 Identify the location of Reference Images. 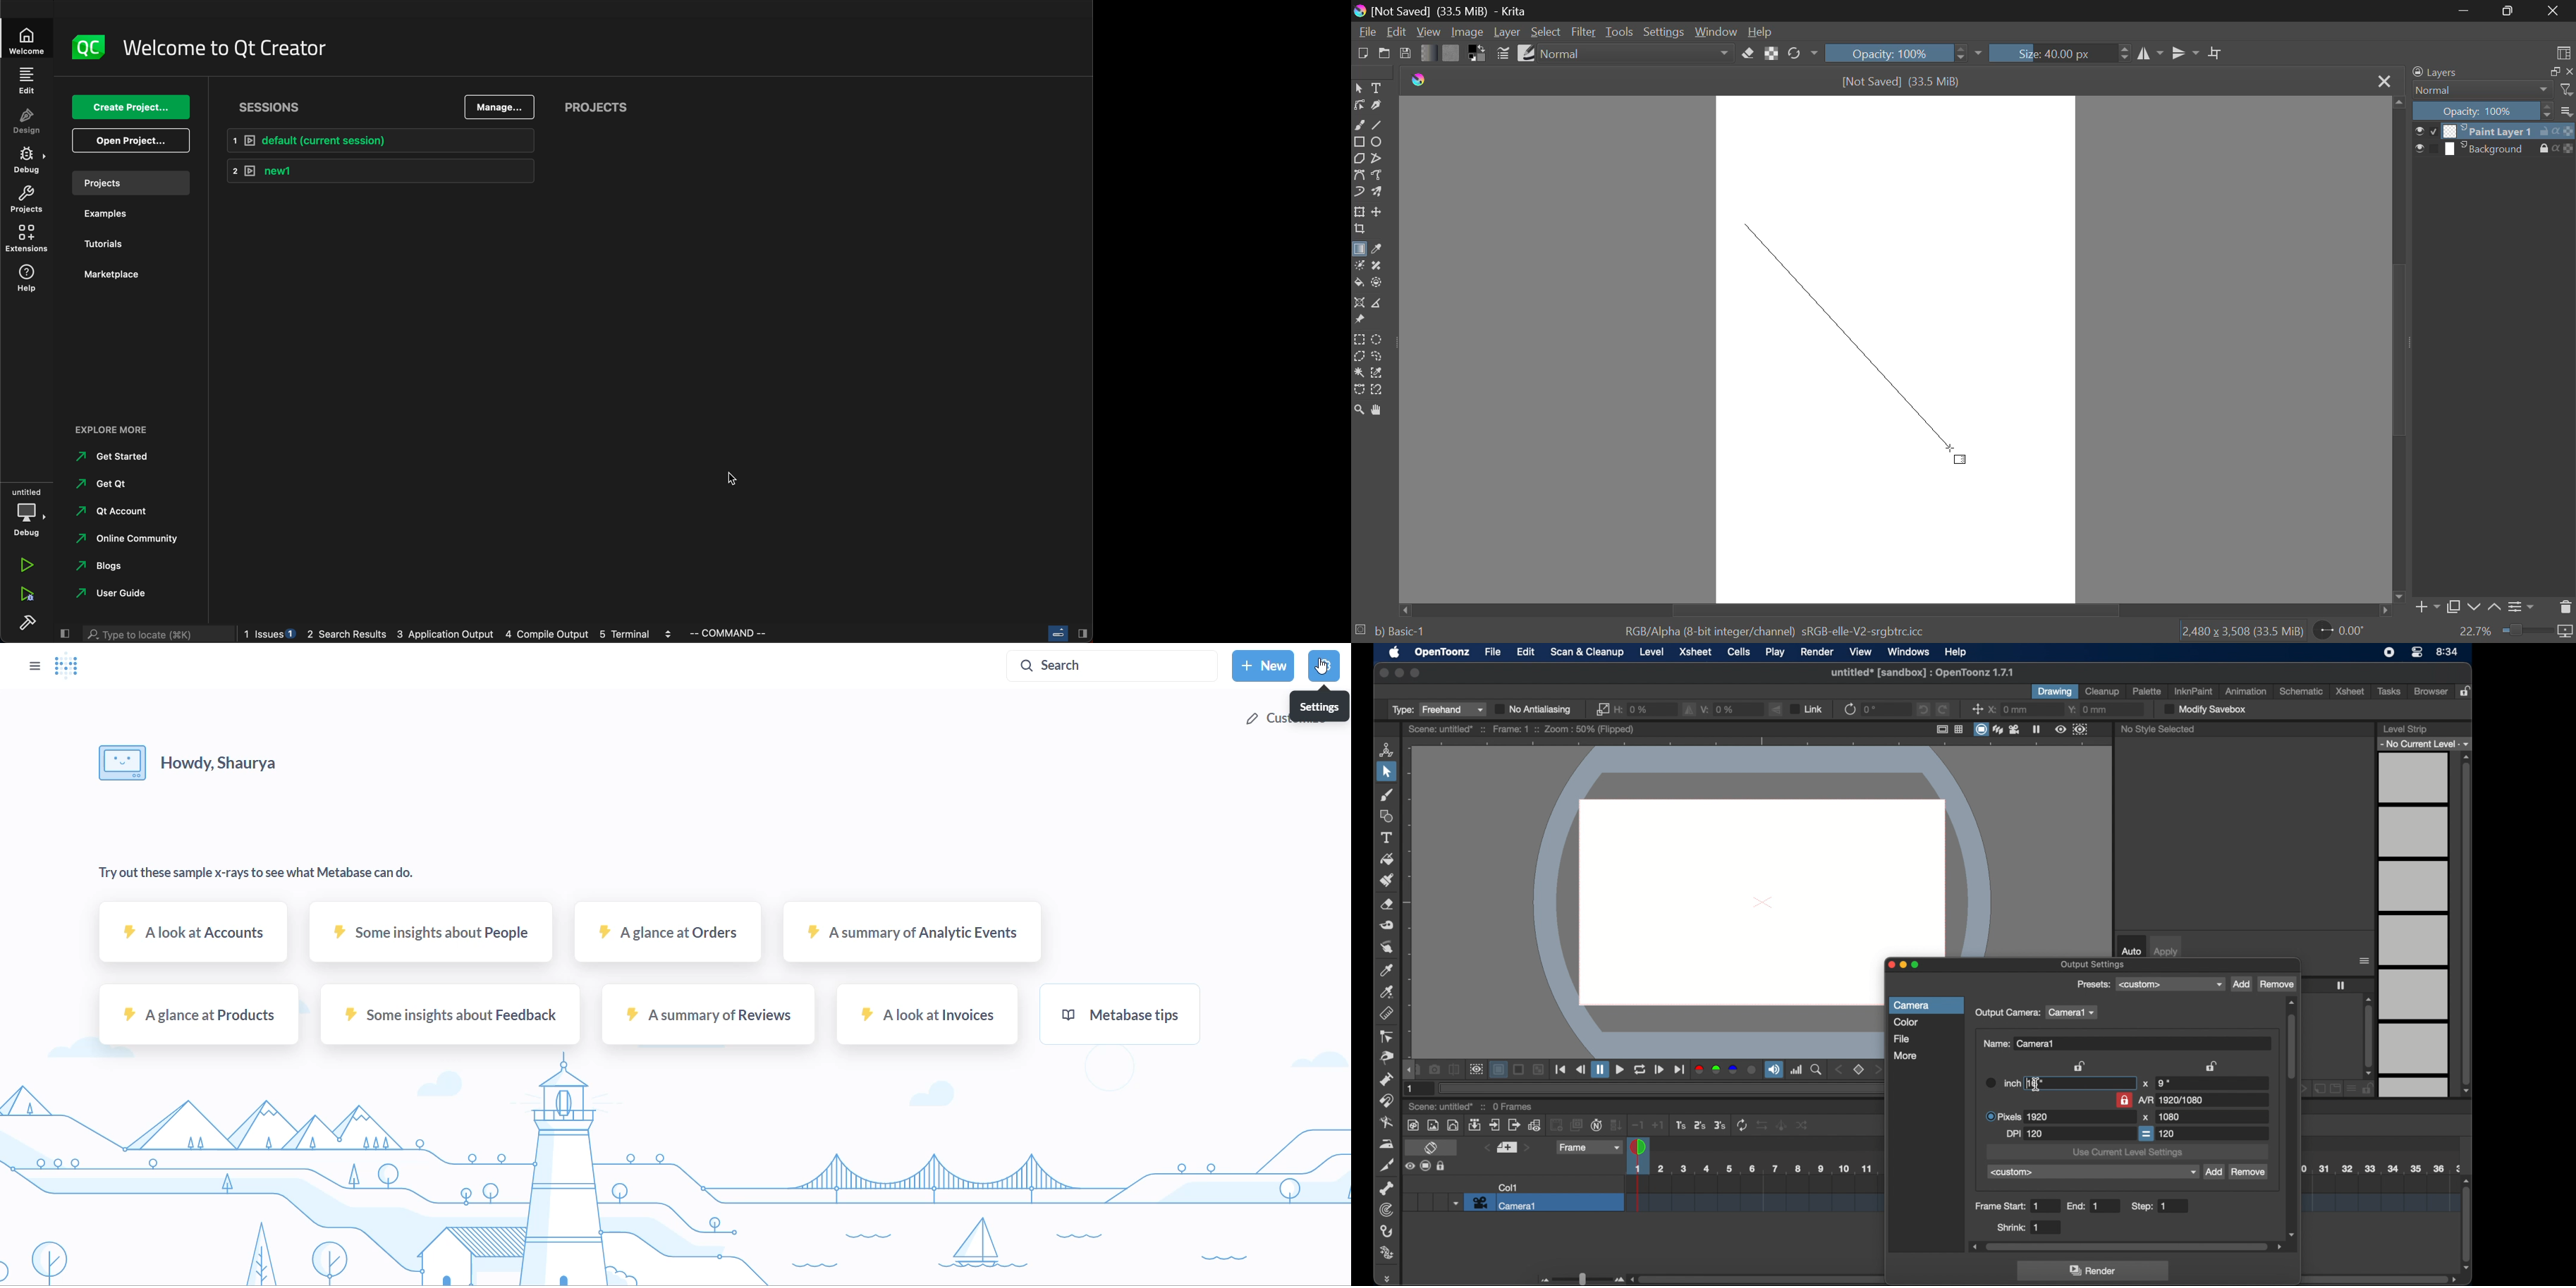
(1359, 322).